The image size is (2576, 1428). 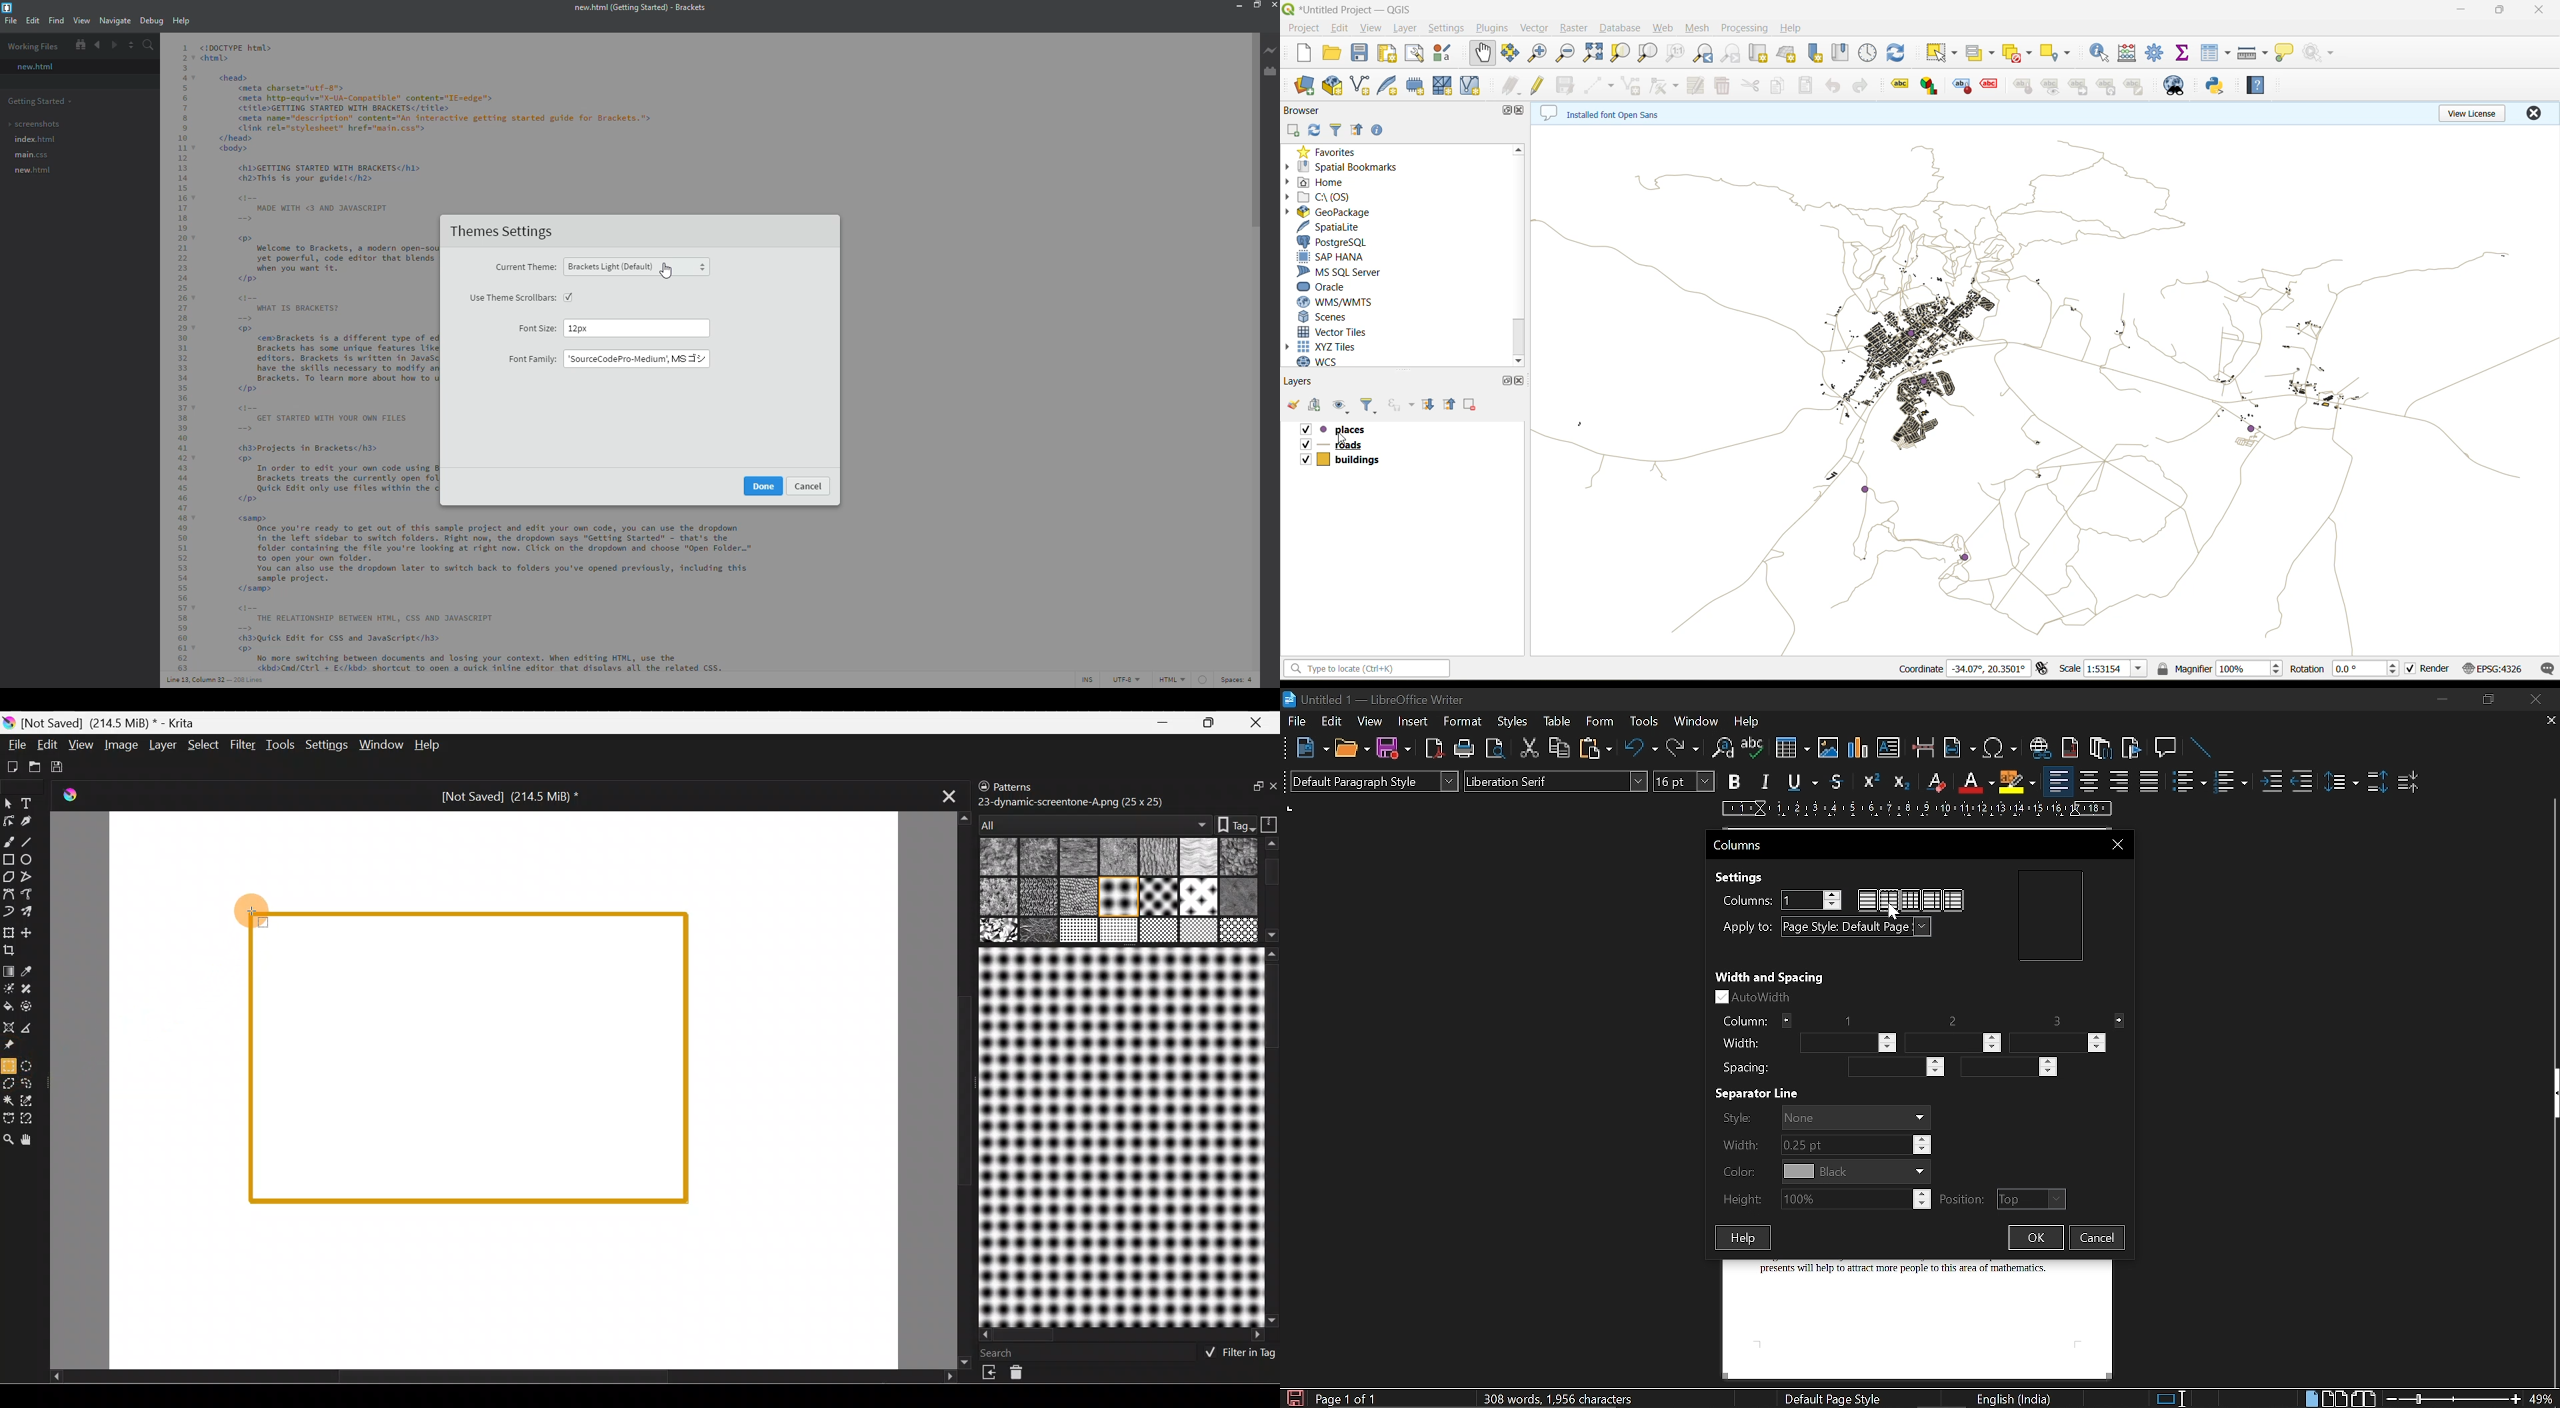 What do you see at coordinates (2018, 782) in the screenshot?
I see `Highlights` at bounding box center [2018, 782].